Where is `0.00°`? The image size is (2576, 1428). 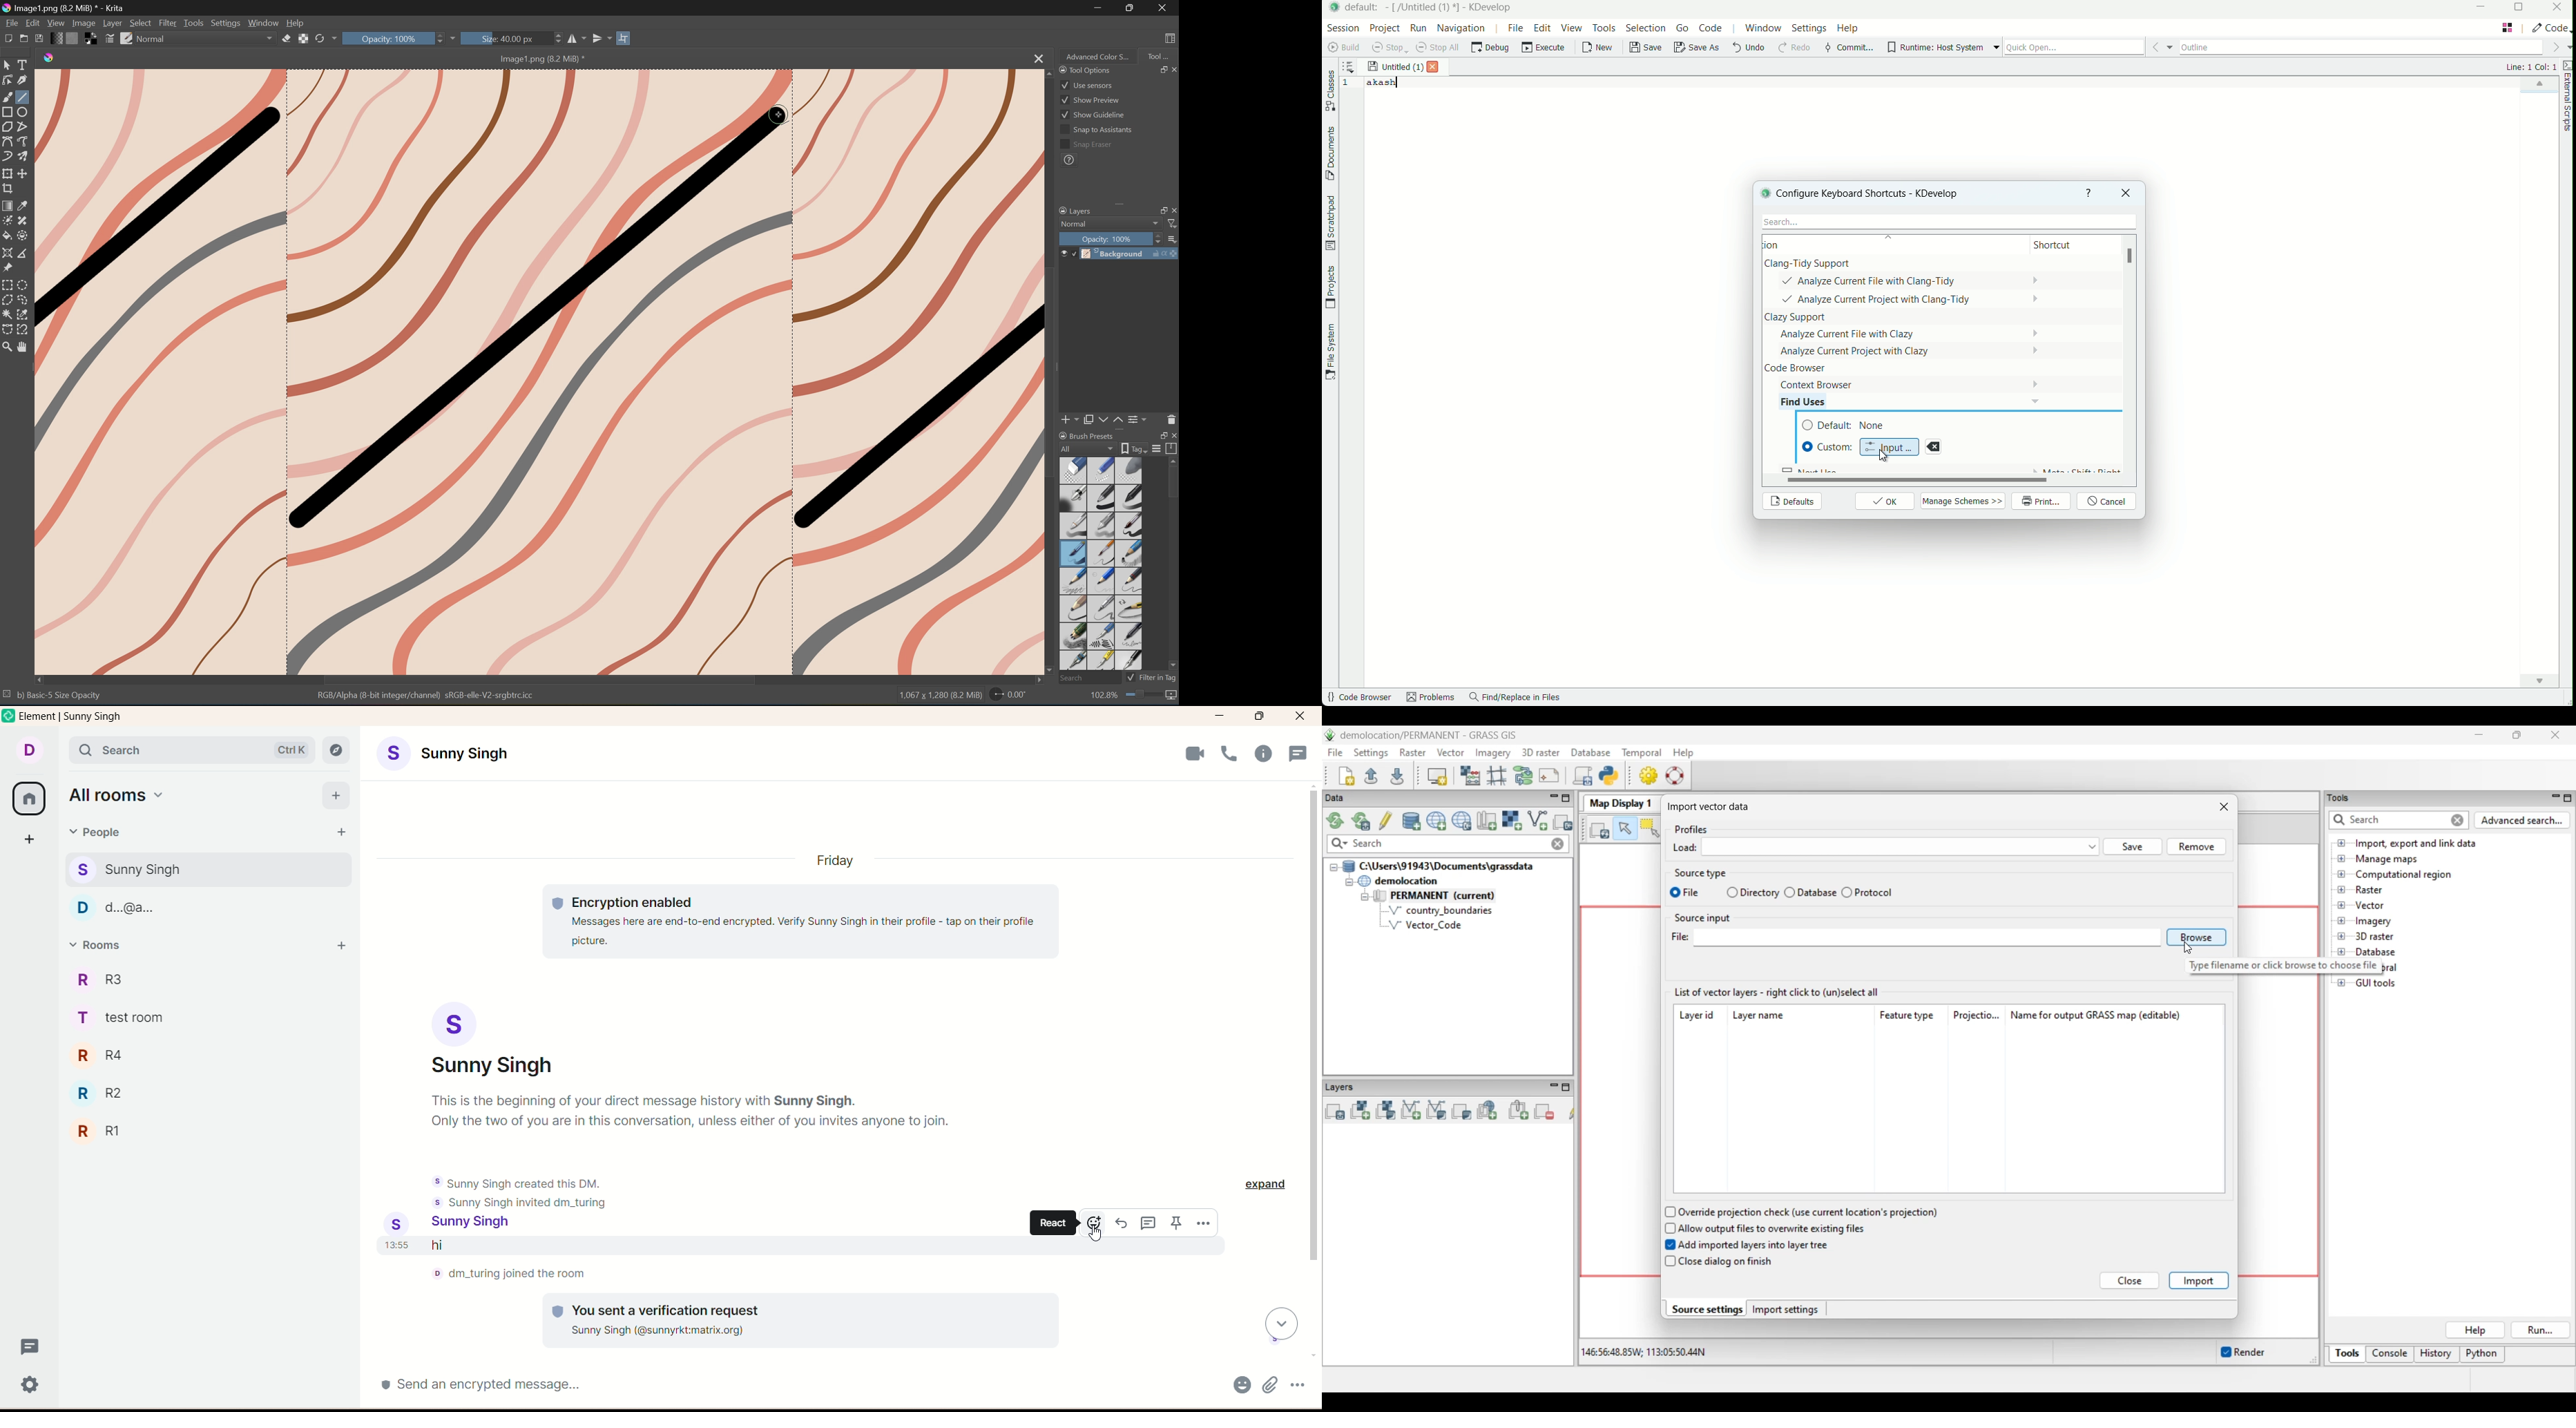 0.00° is located at coordinates (1008, 697).